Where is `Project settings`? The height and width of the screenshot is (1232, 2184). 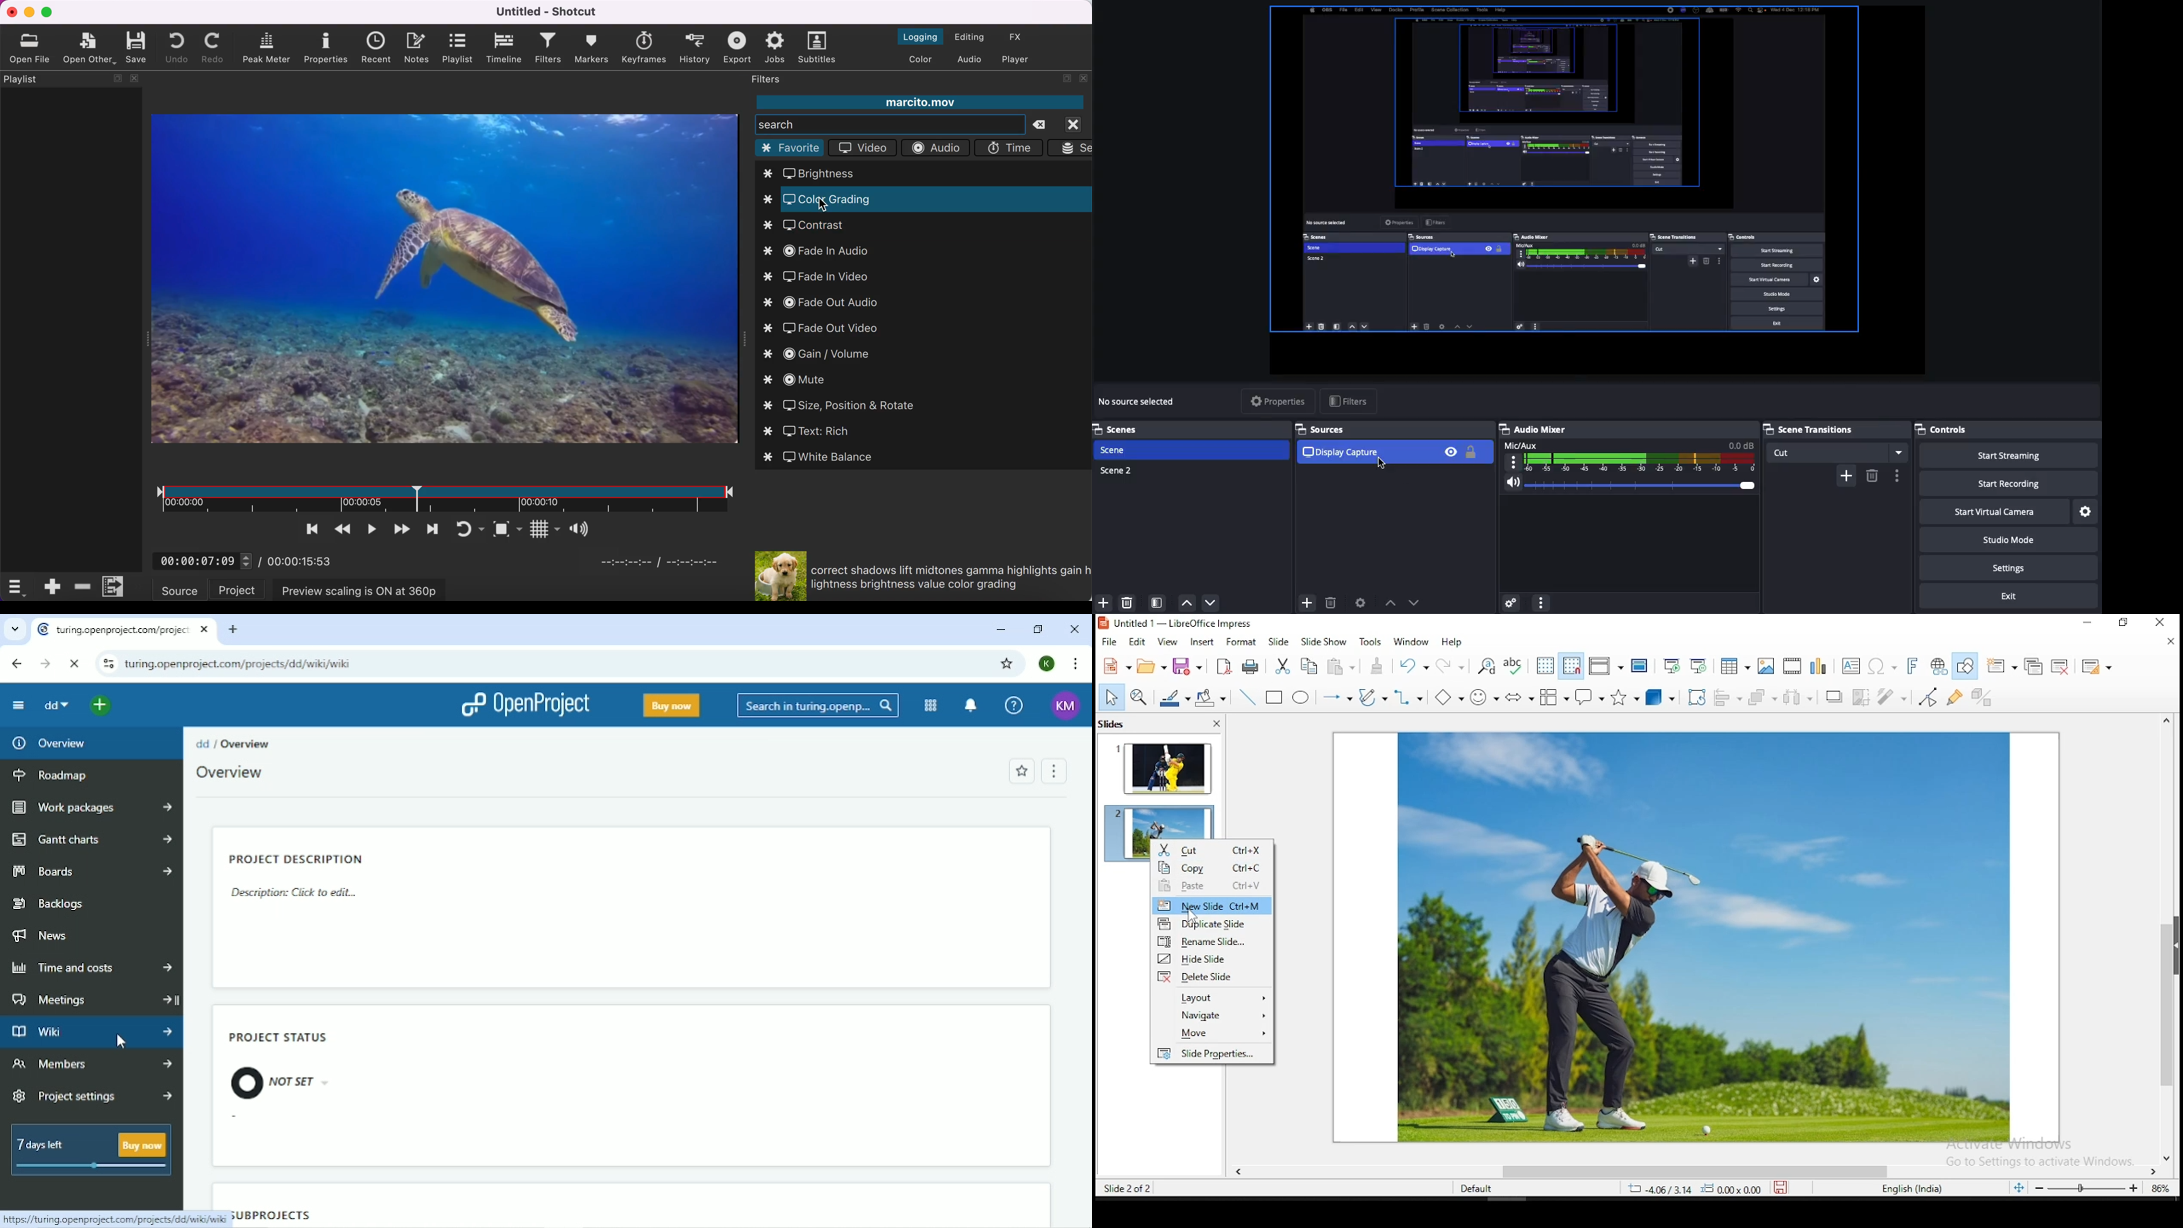
Project settings is located at coordinates (92, 1095).